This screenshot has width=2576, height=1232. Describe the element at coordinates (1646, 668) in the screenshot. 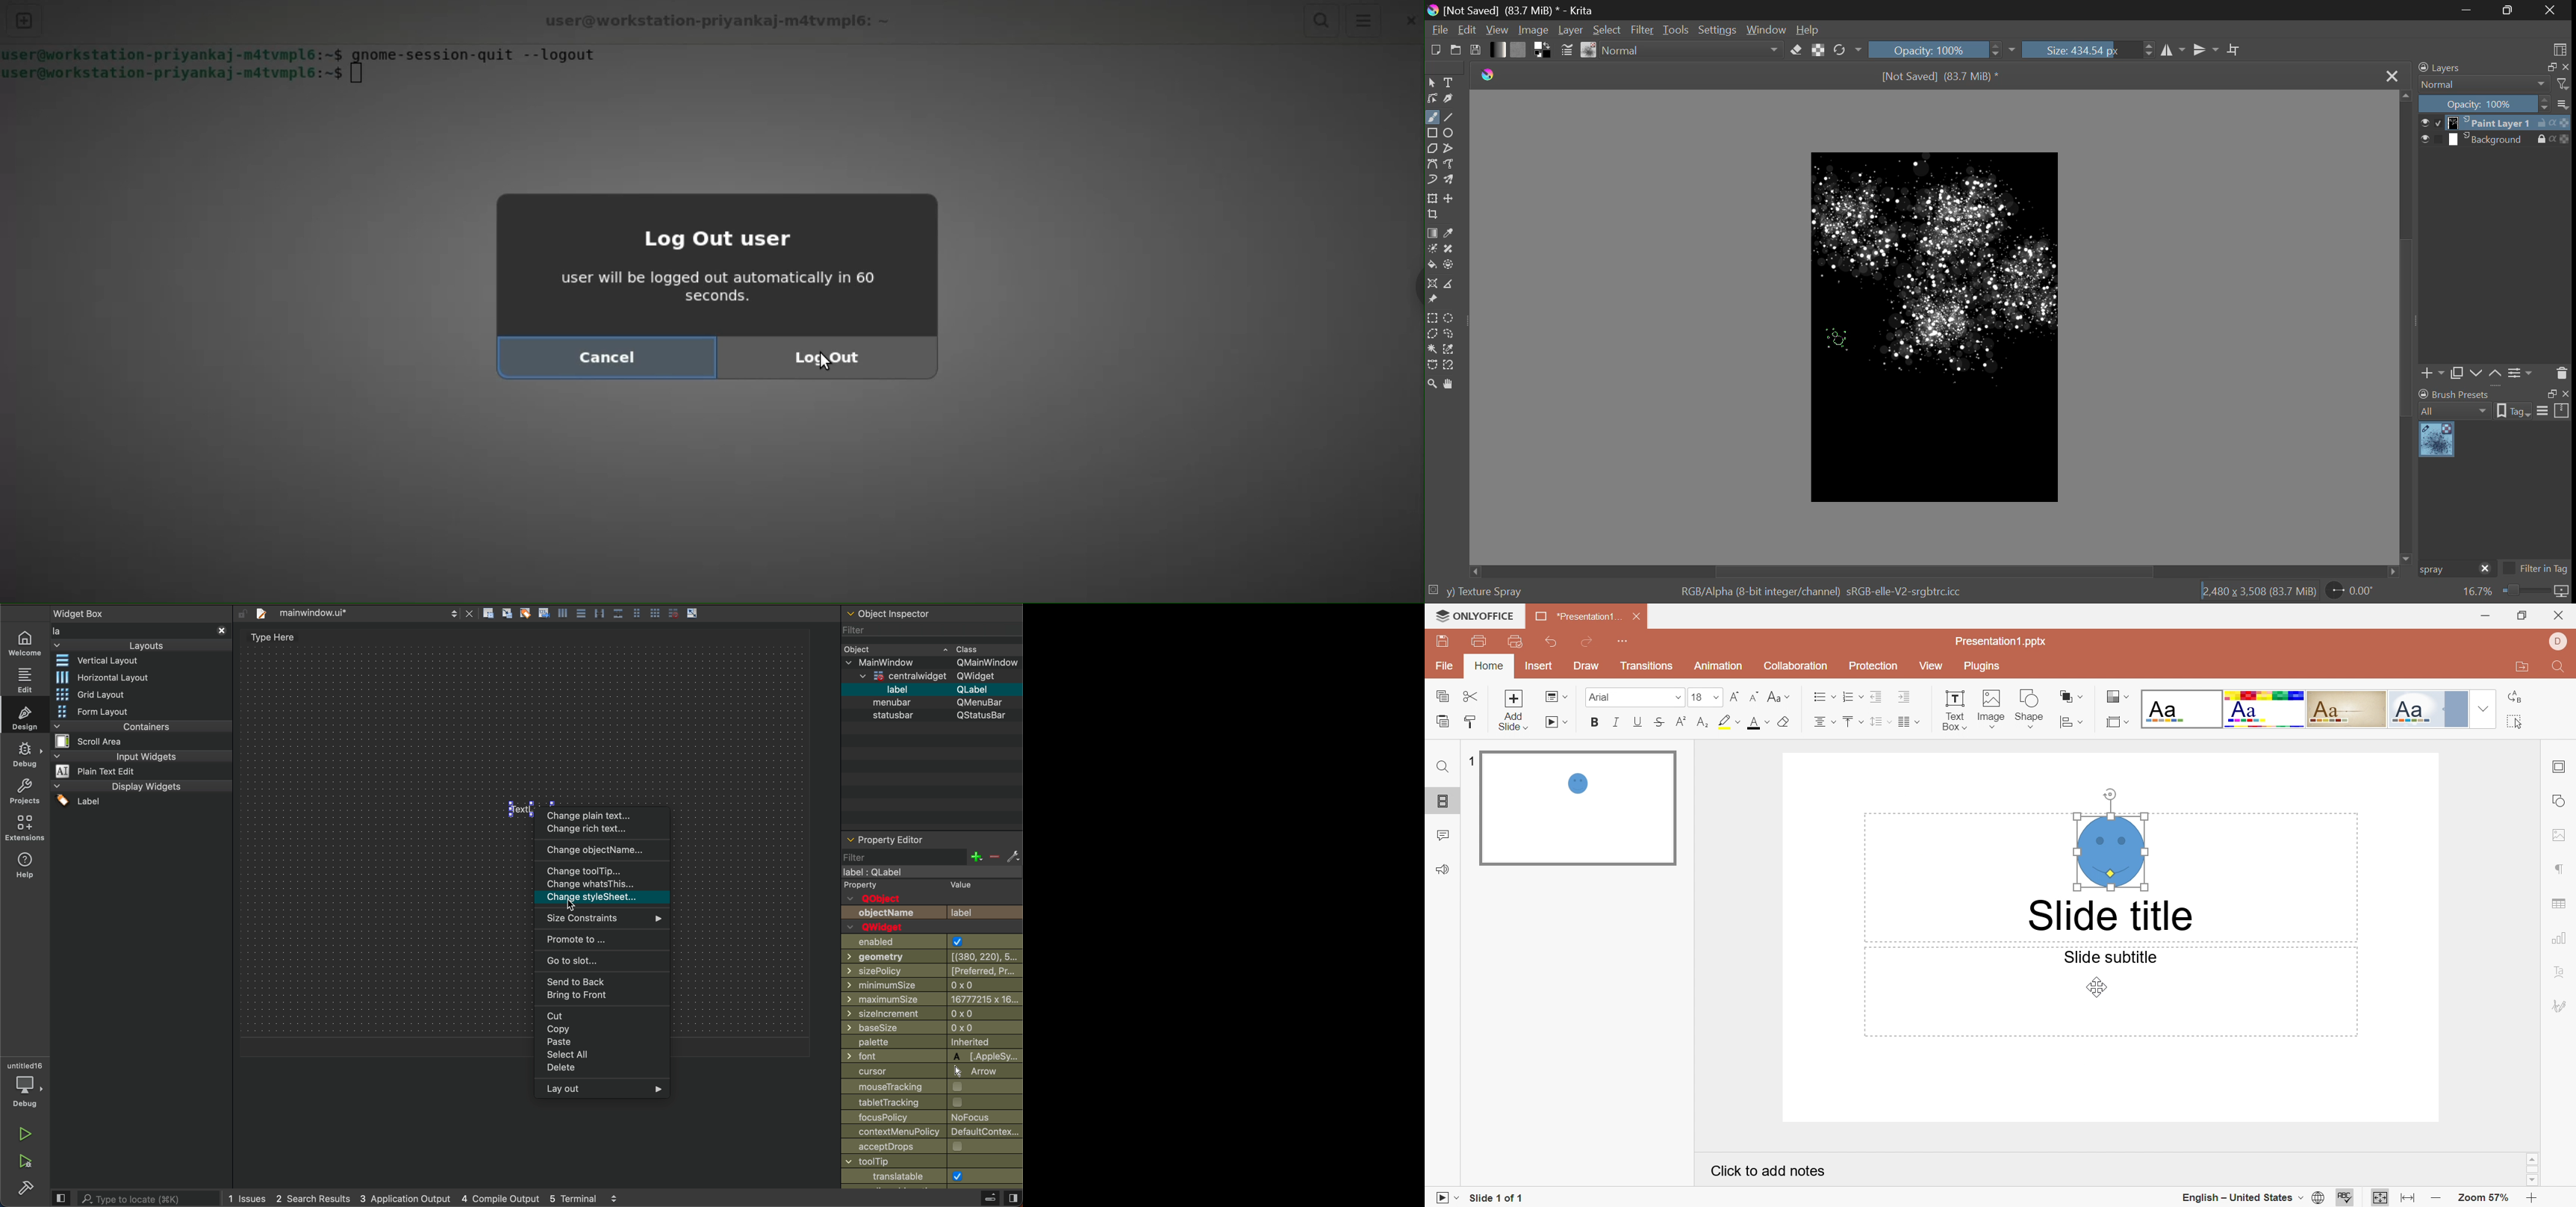

I see `Transitions` at that location.